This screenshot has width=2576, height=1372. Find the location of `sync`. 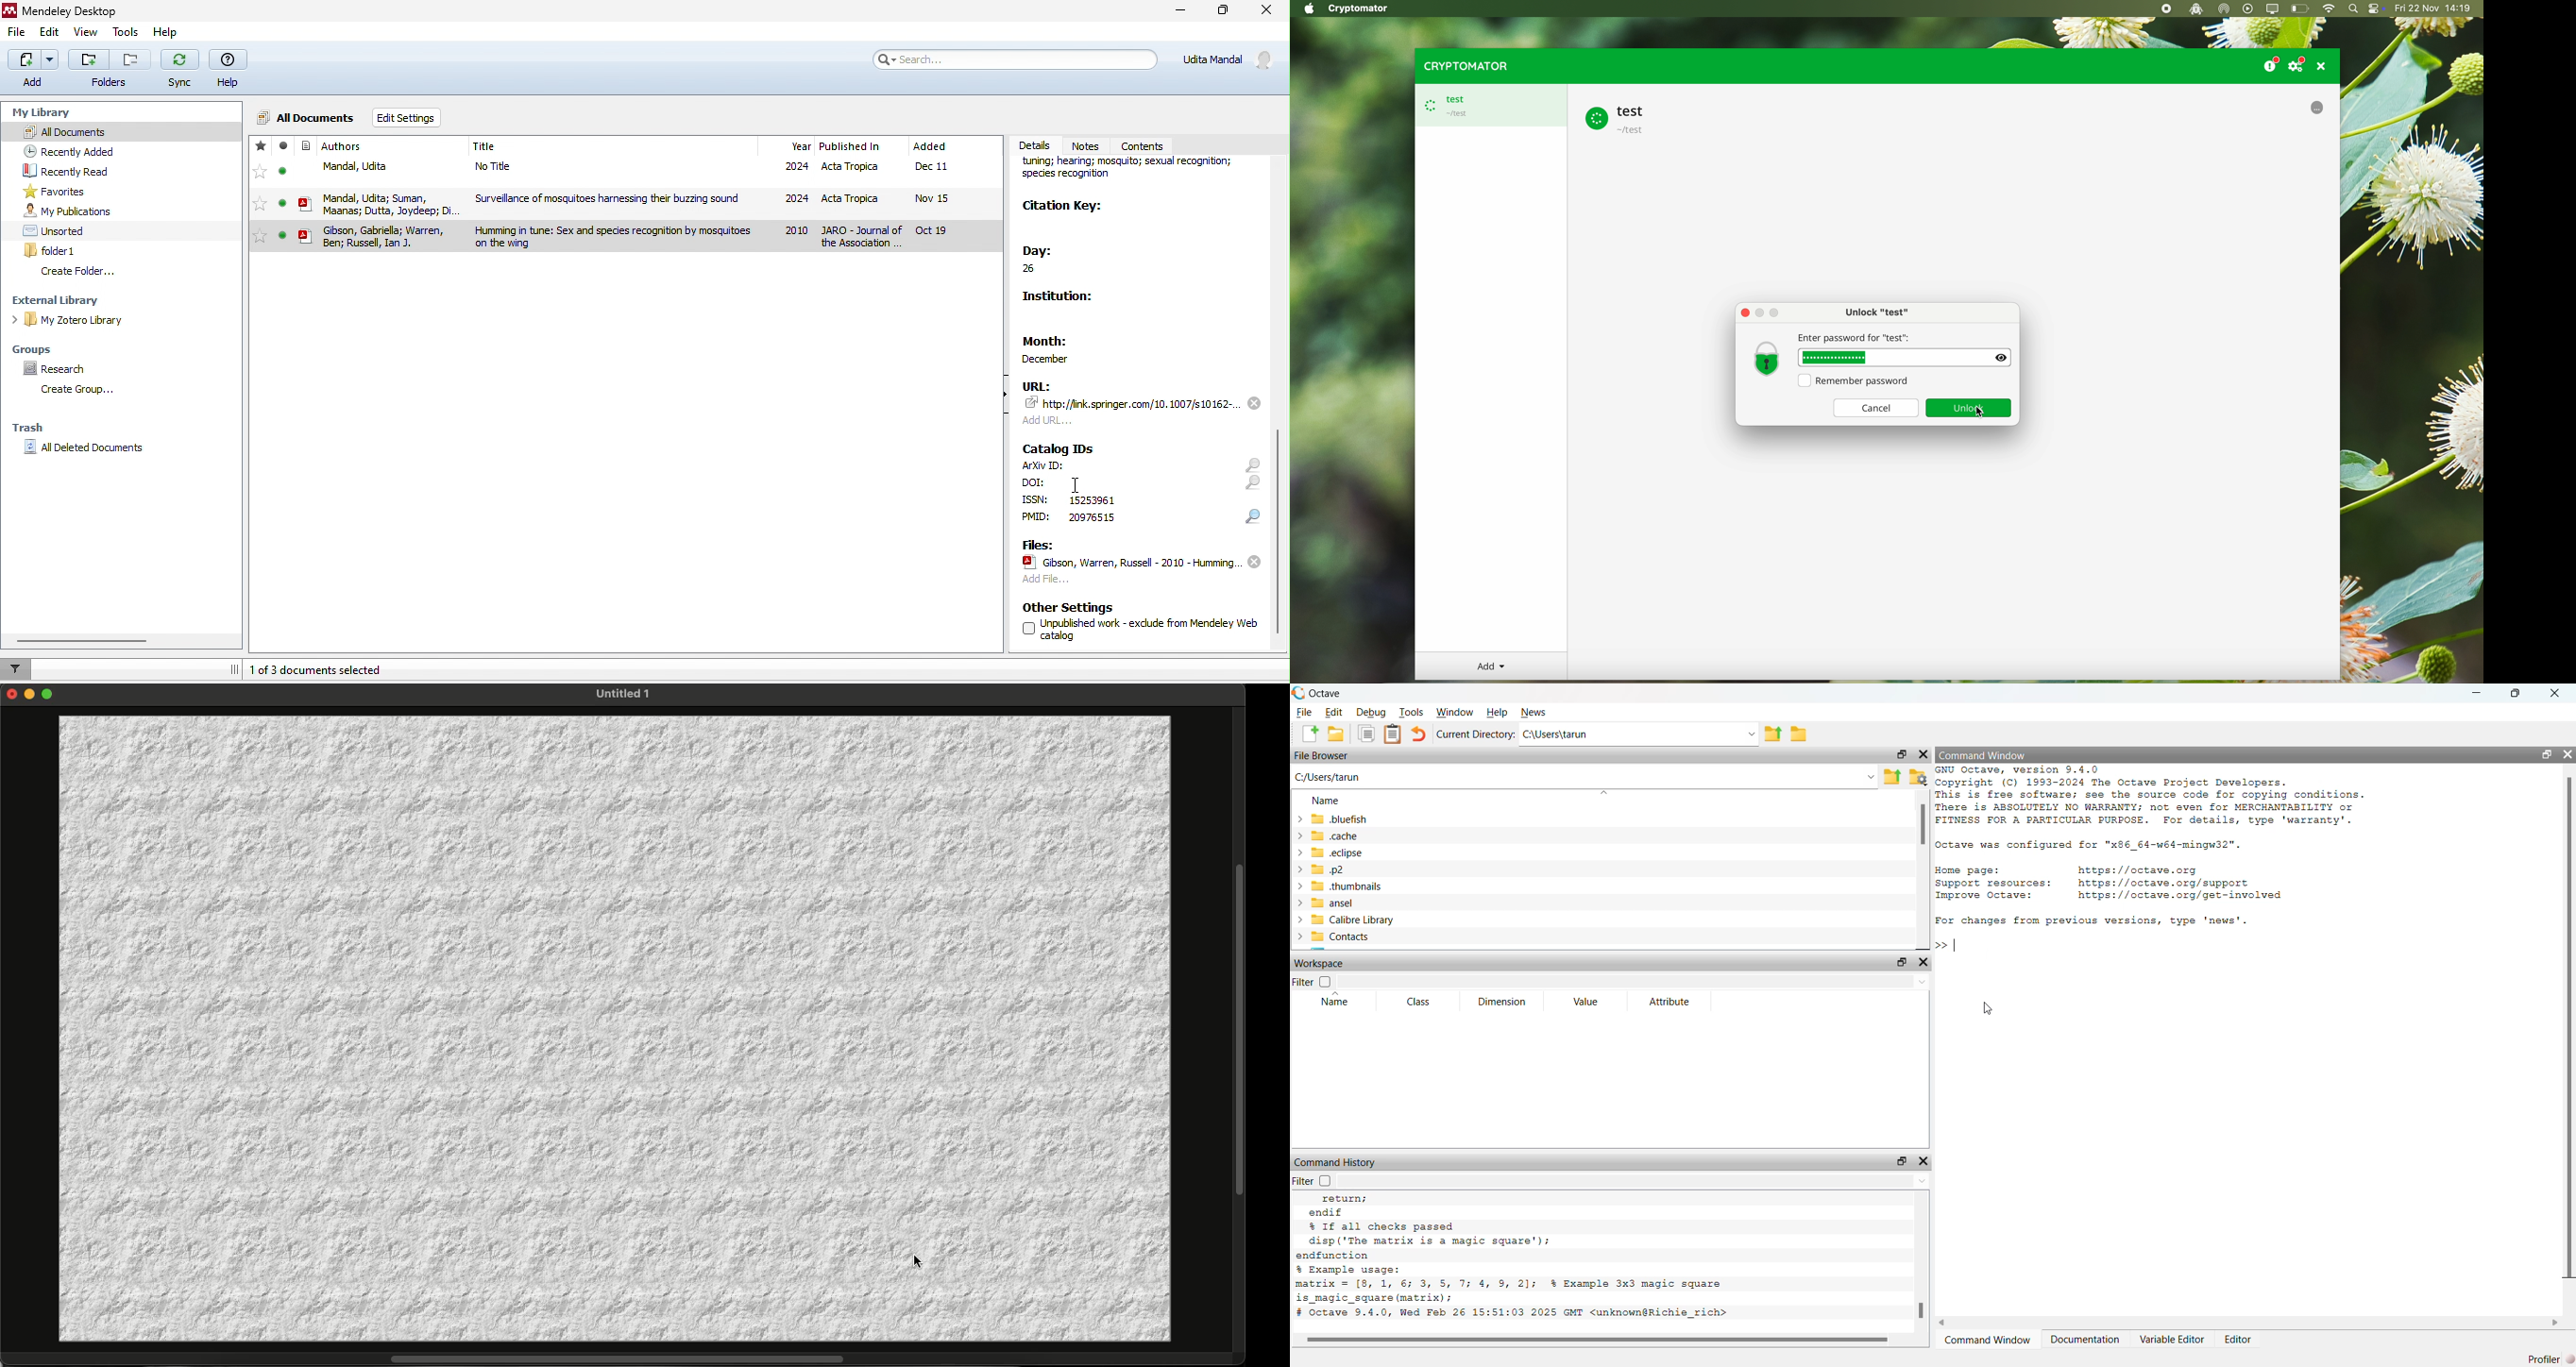

sync is located at coordinates (181, 71).